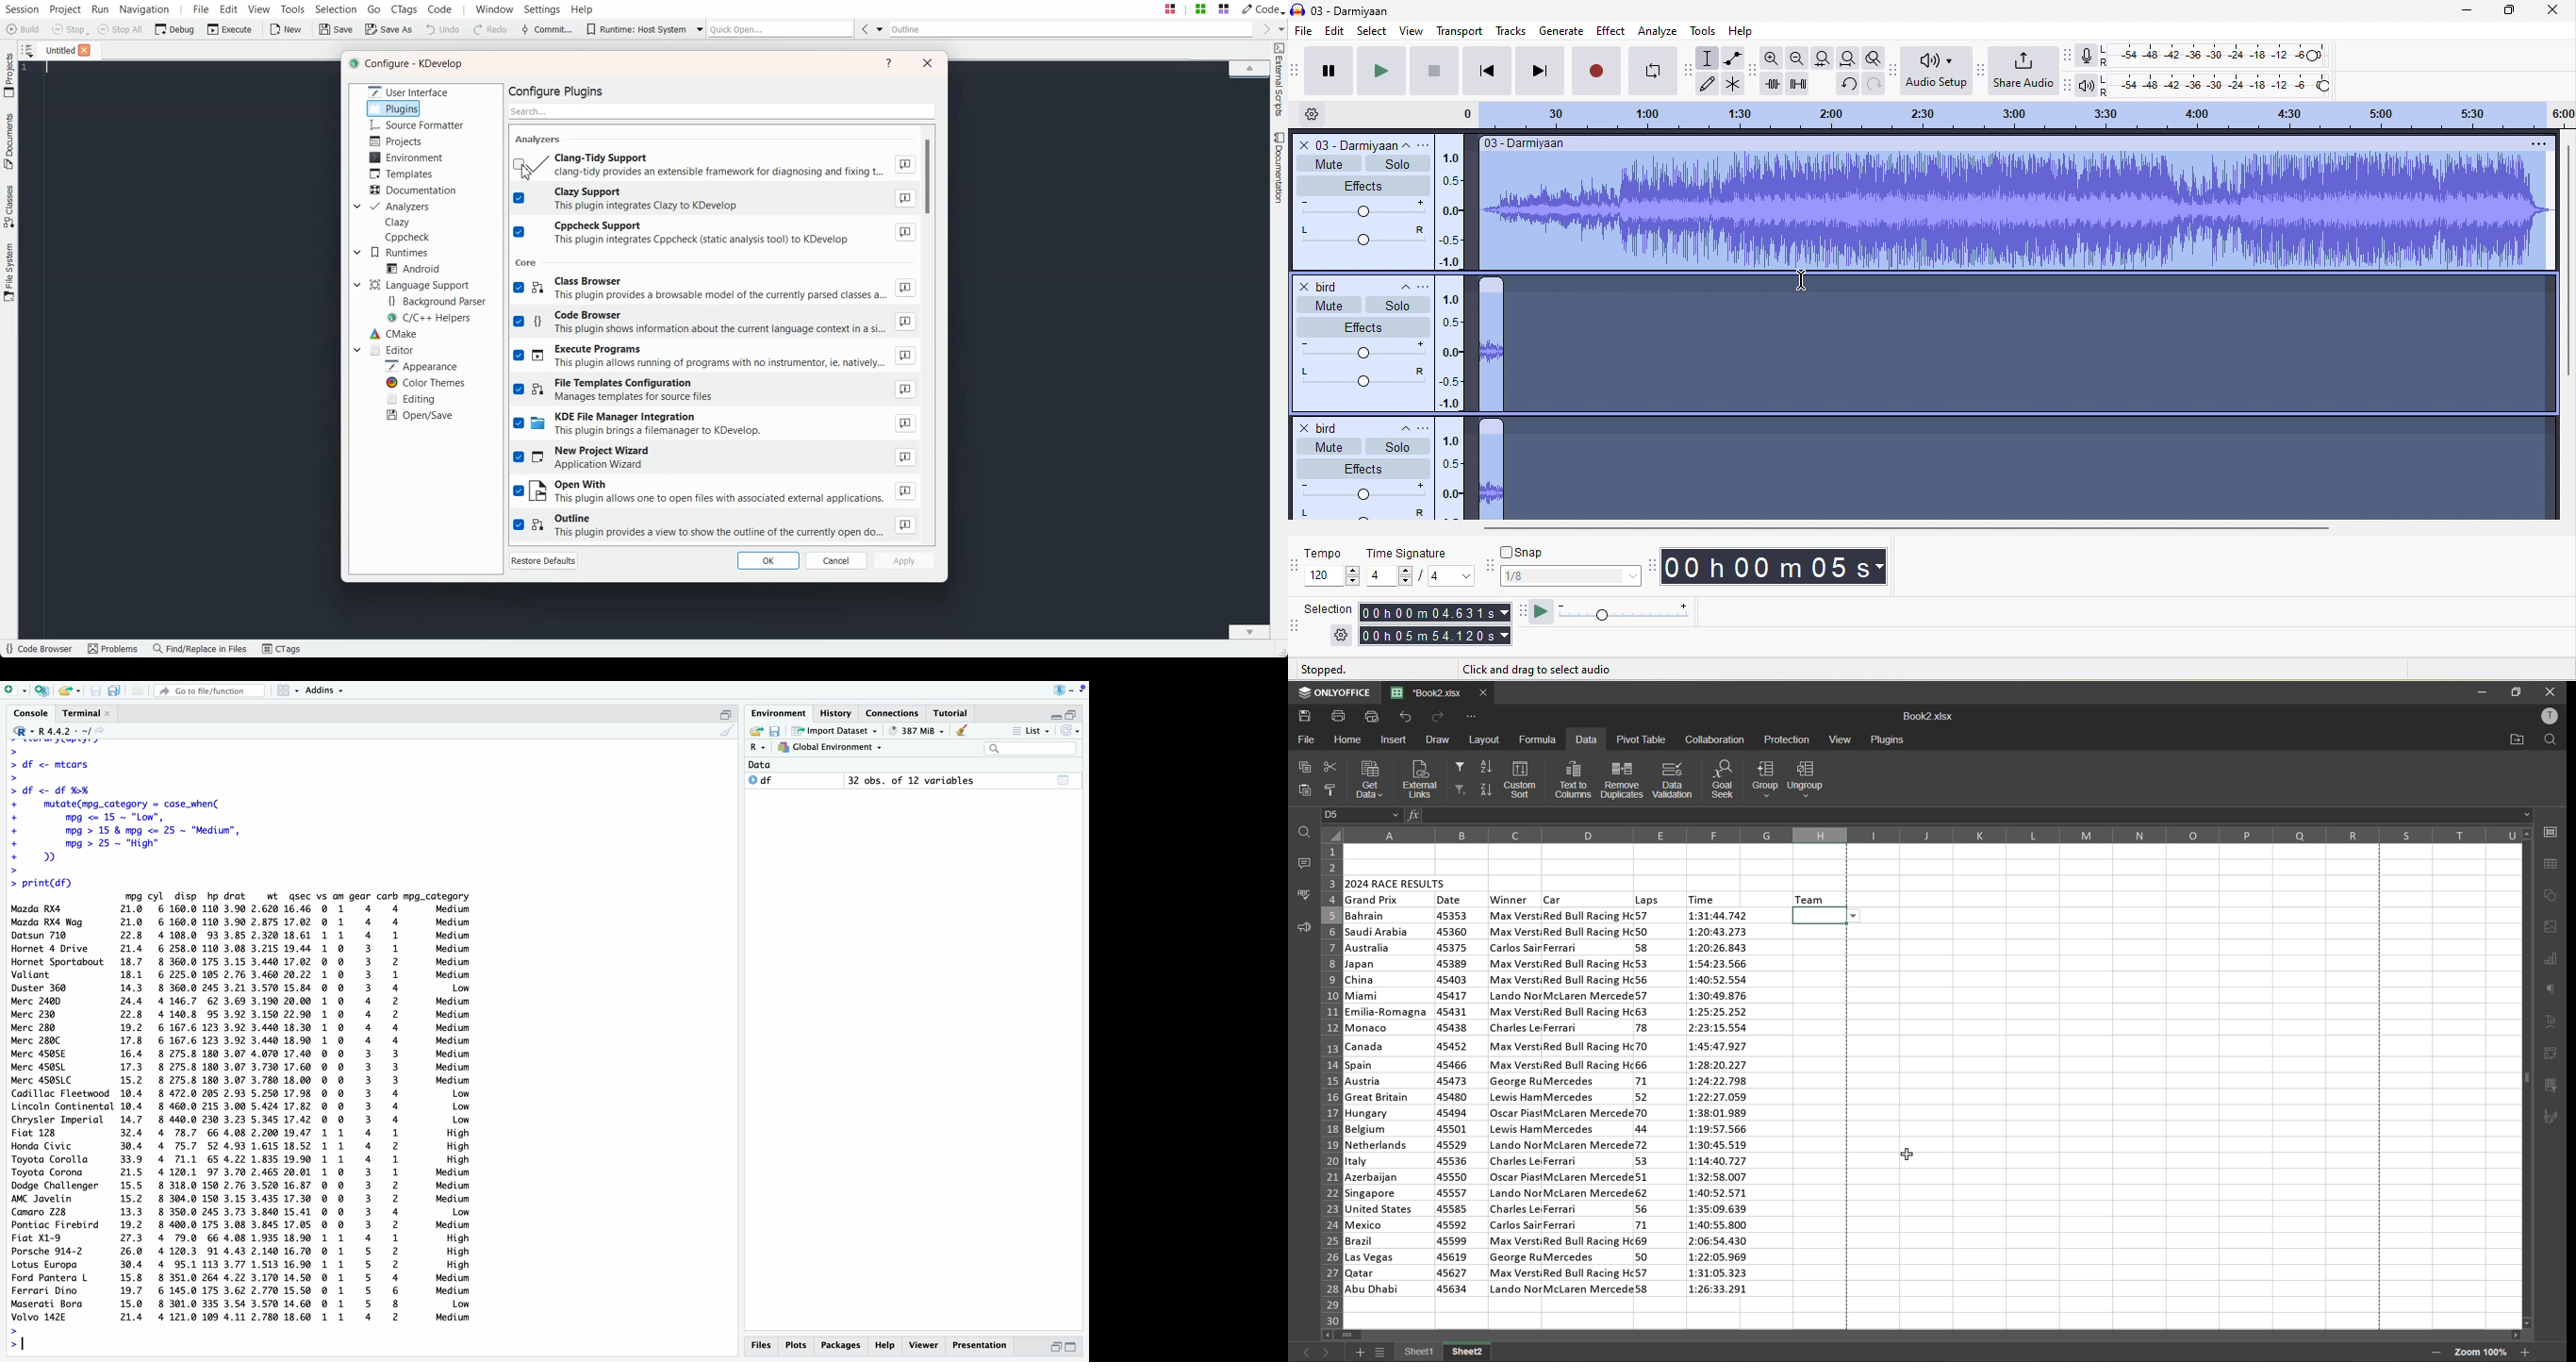  I want to click on mute, so click(1325, 445).